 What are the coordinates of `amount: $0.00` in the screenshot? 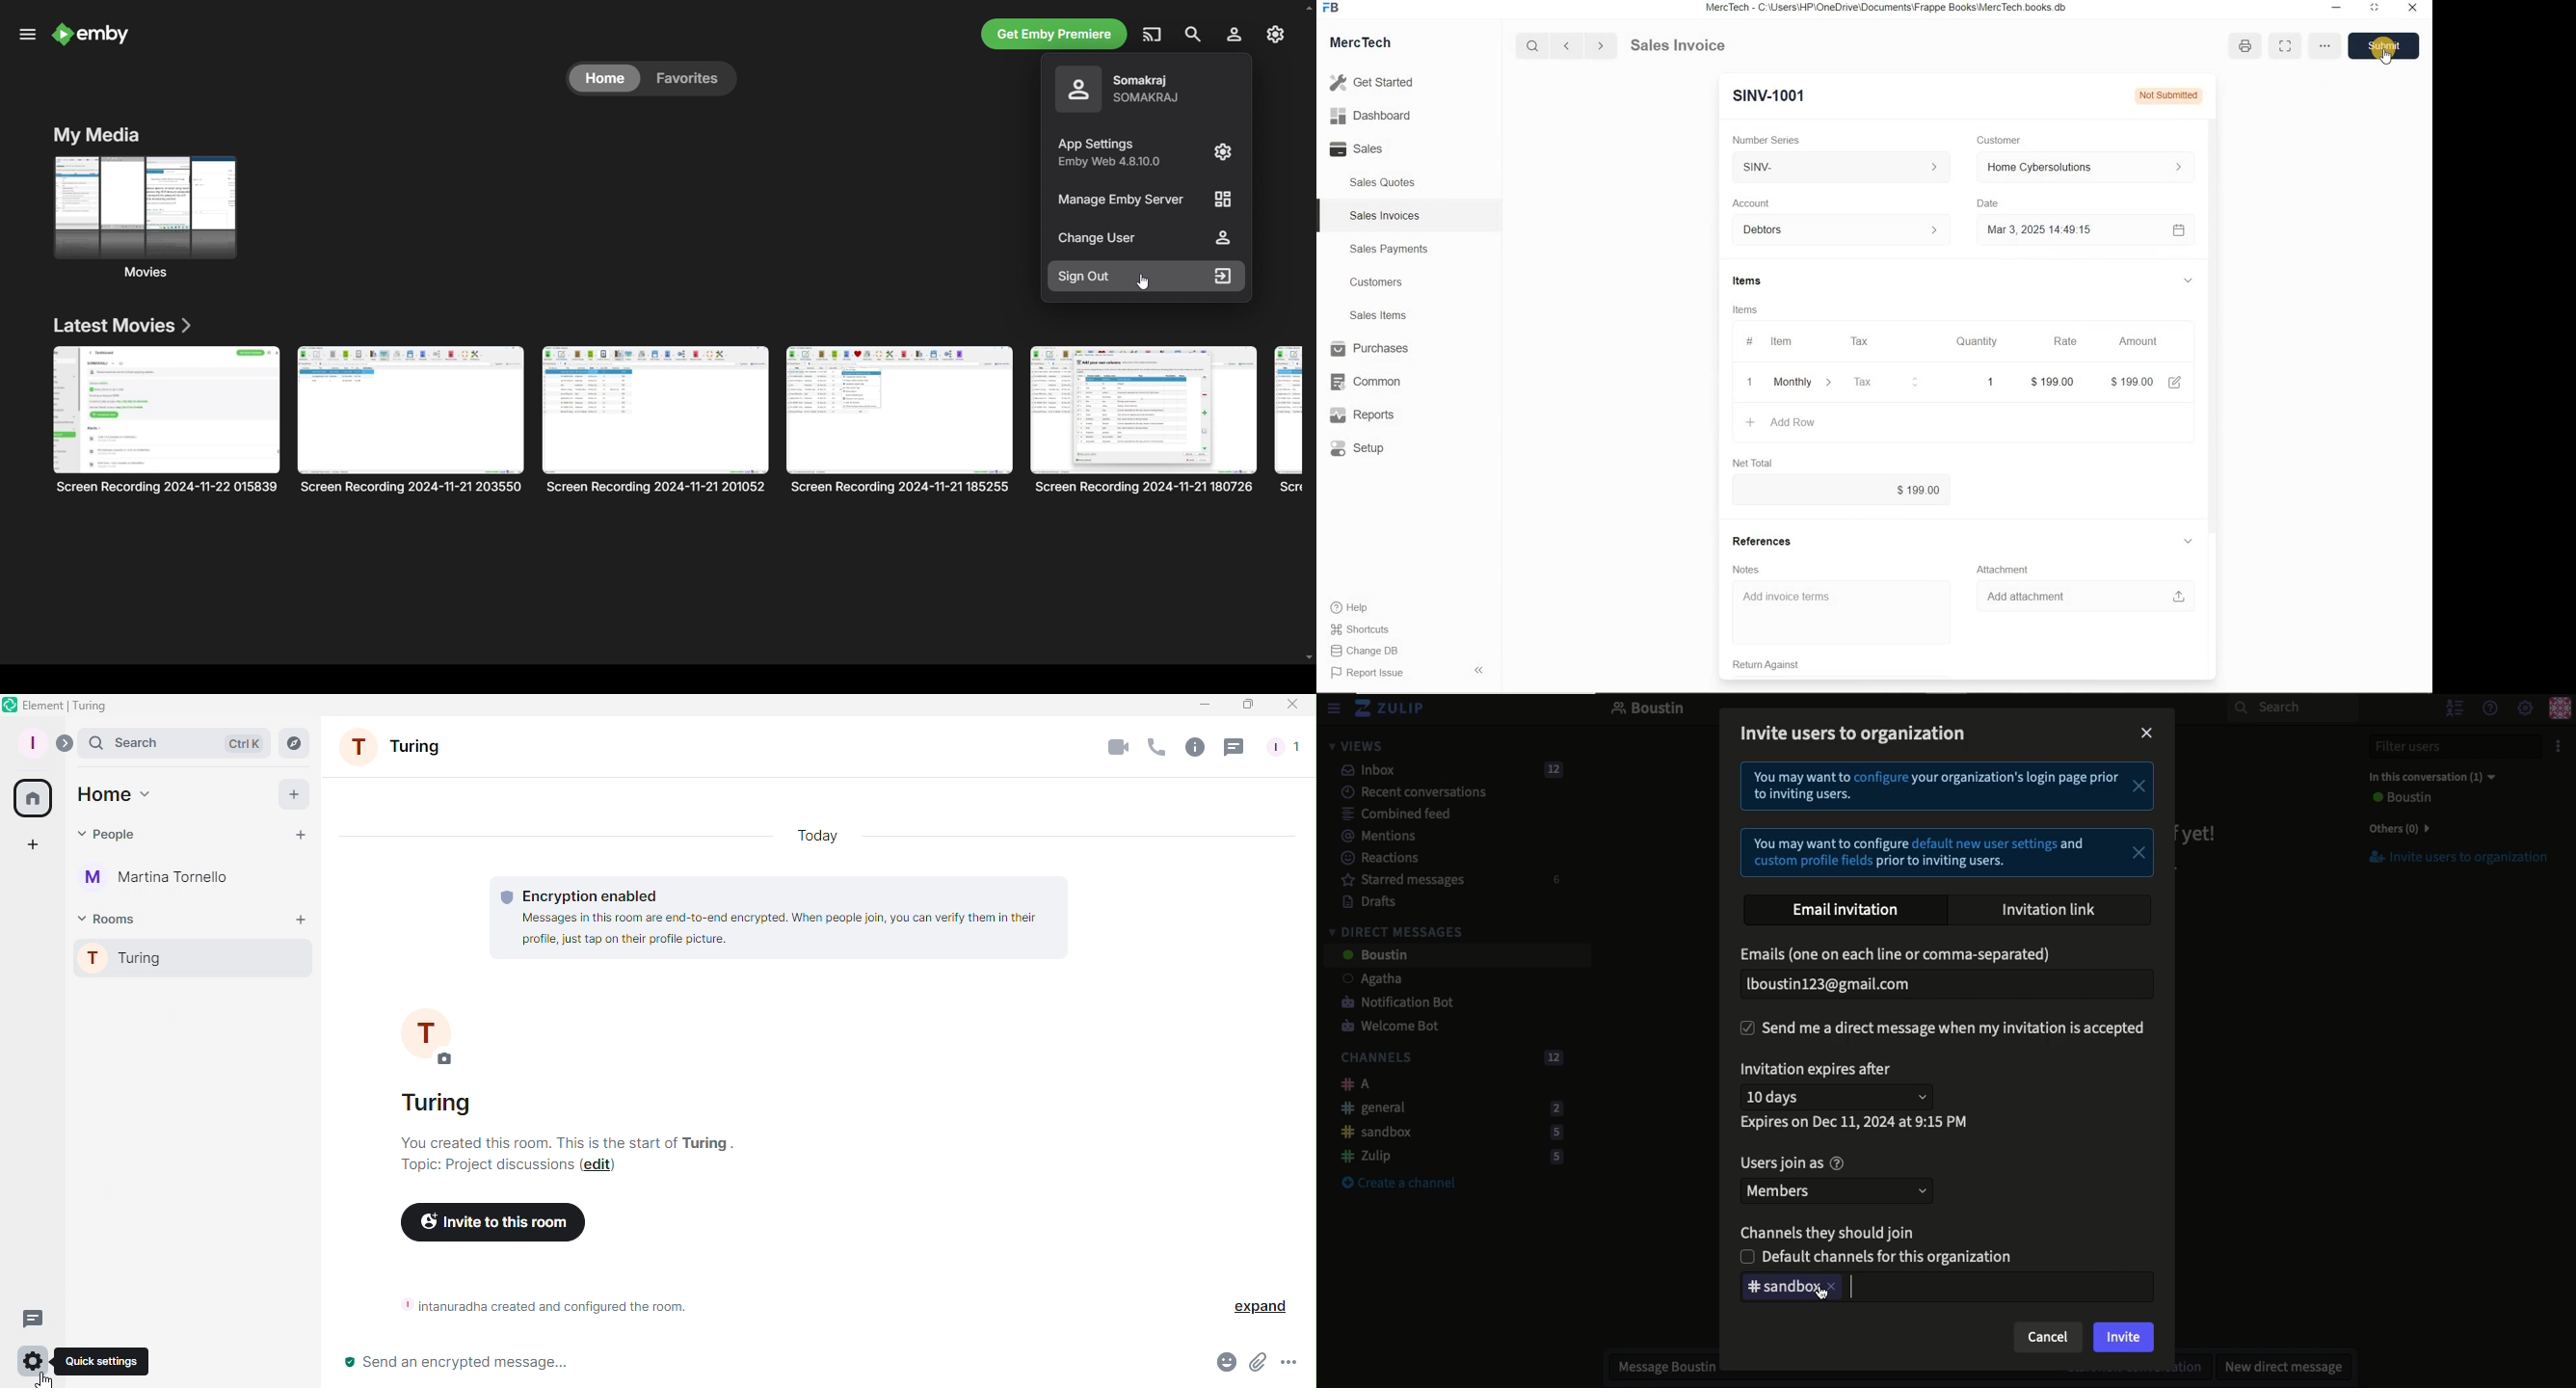 It's located at (2133, 381).